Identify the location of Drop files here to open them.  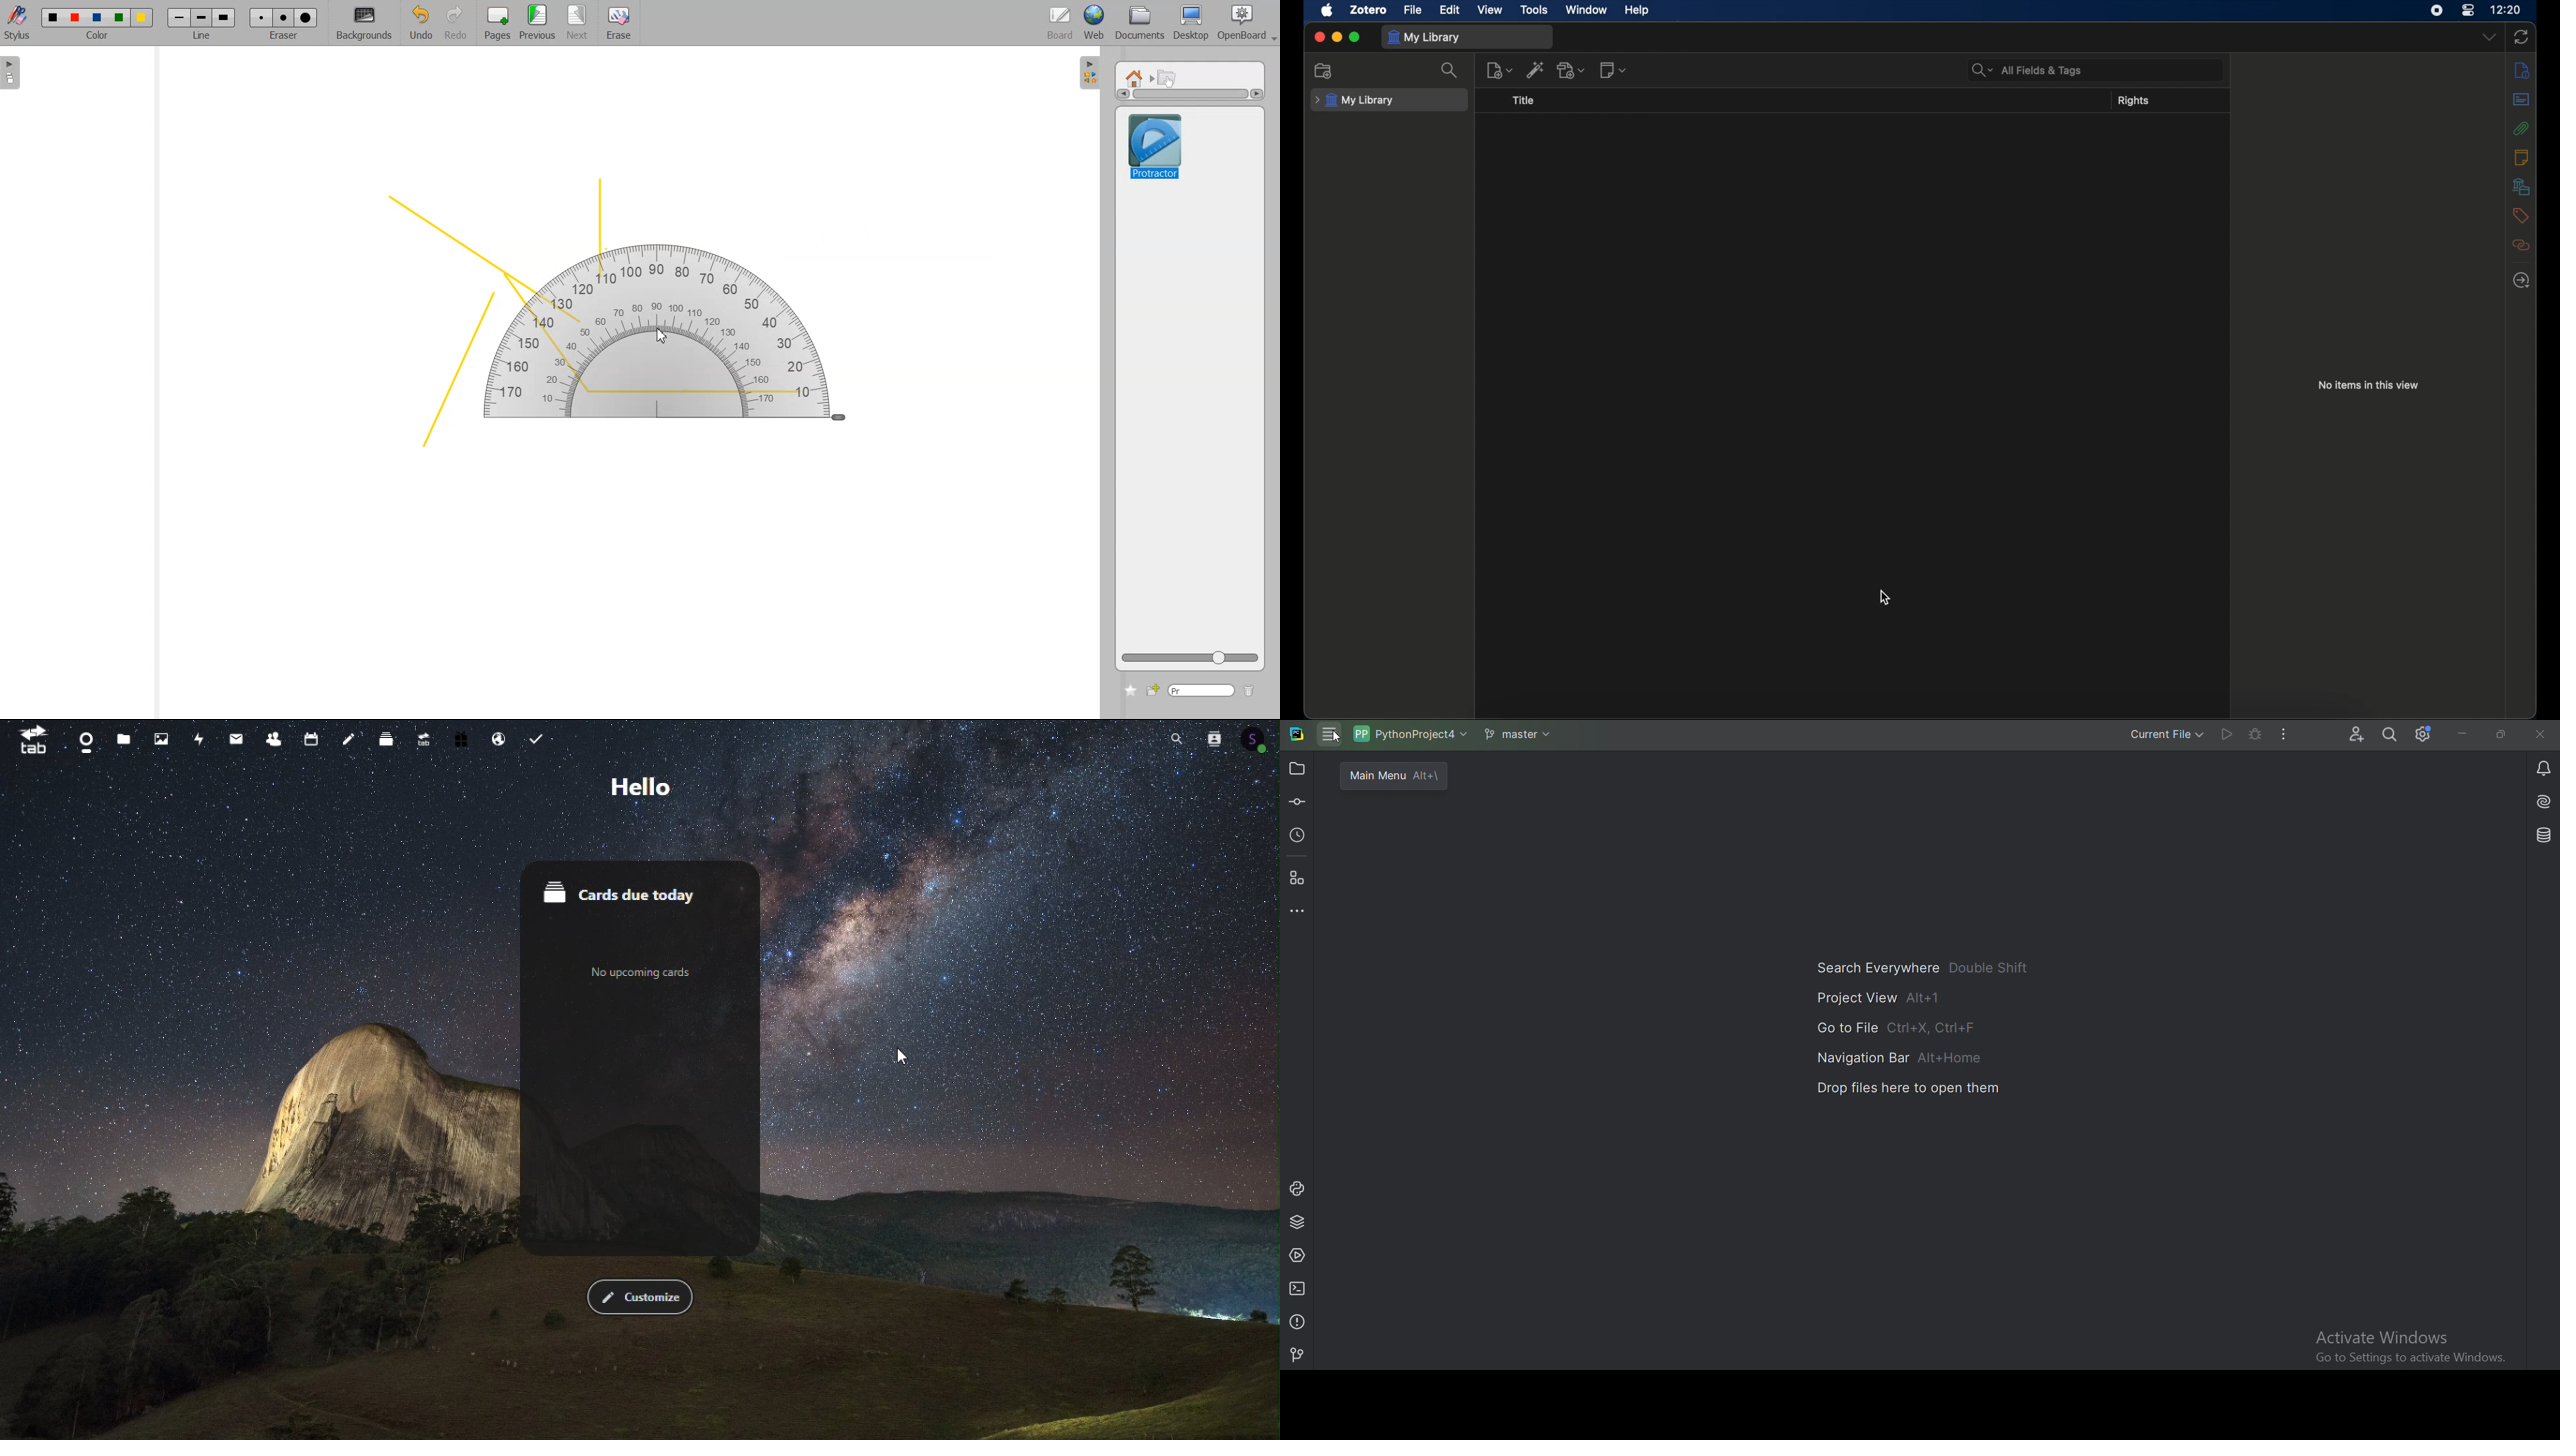
(1911, 1089).